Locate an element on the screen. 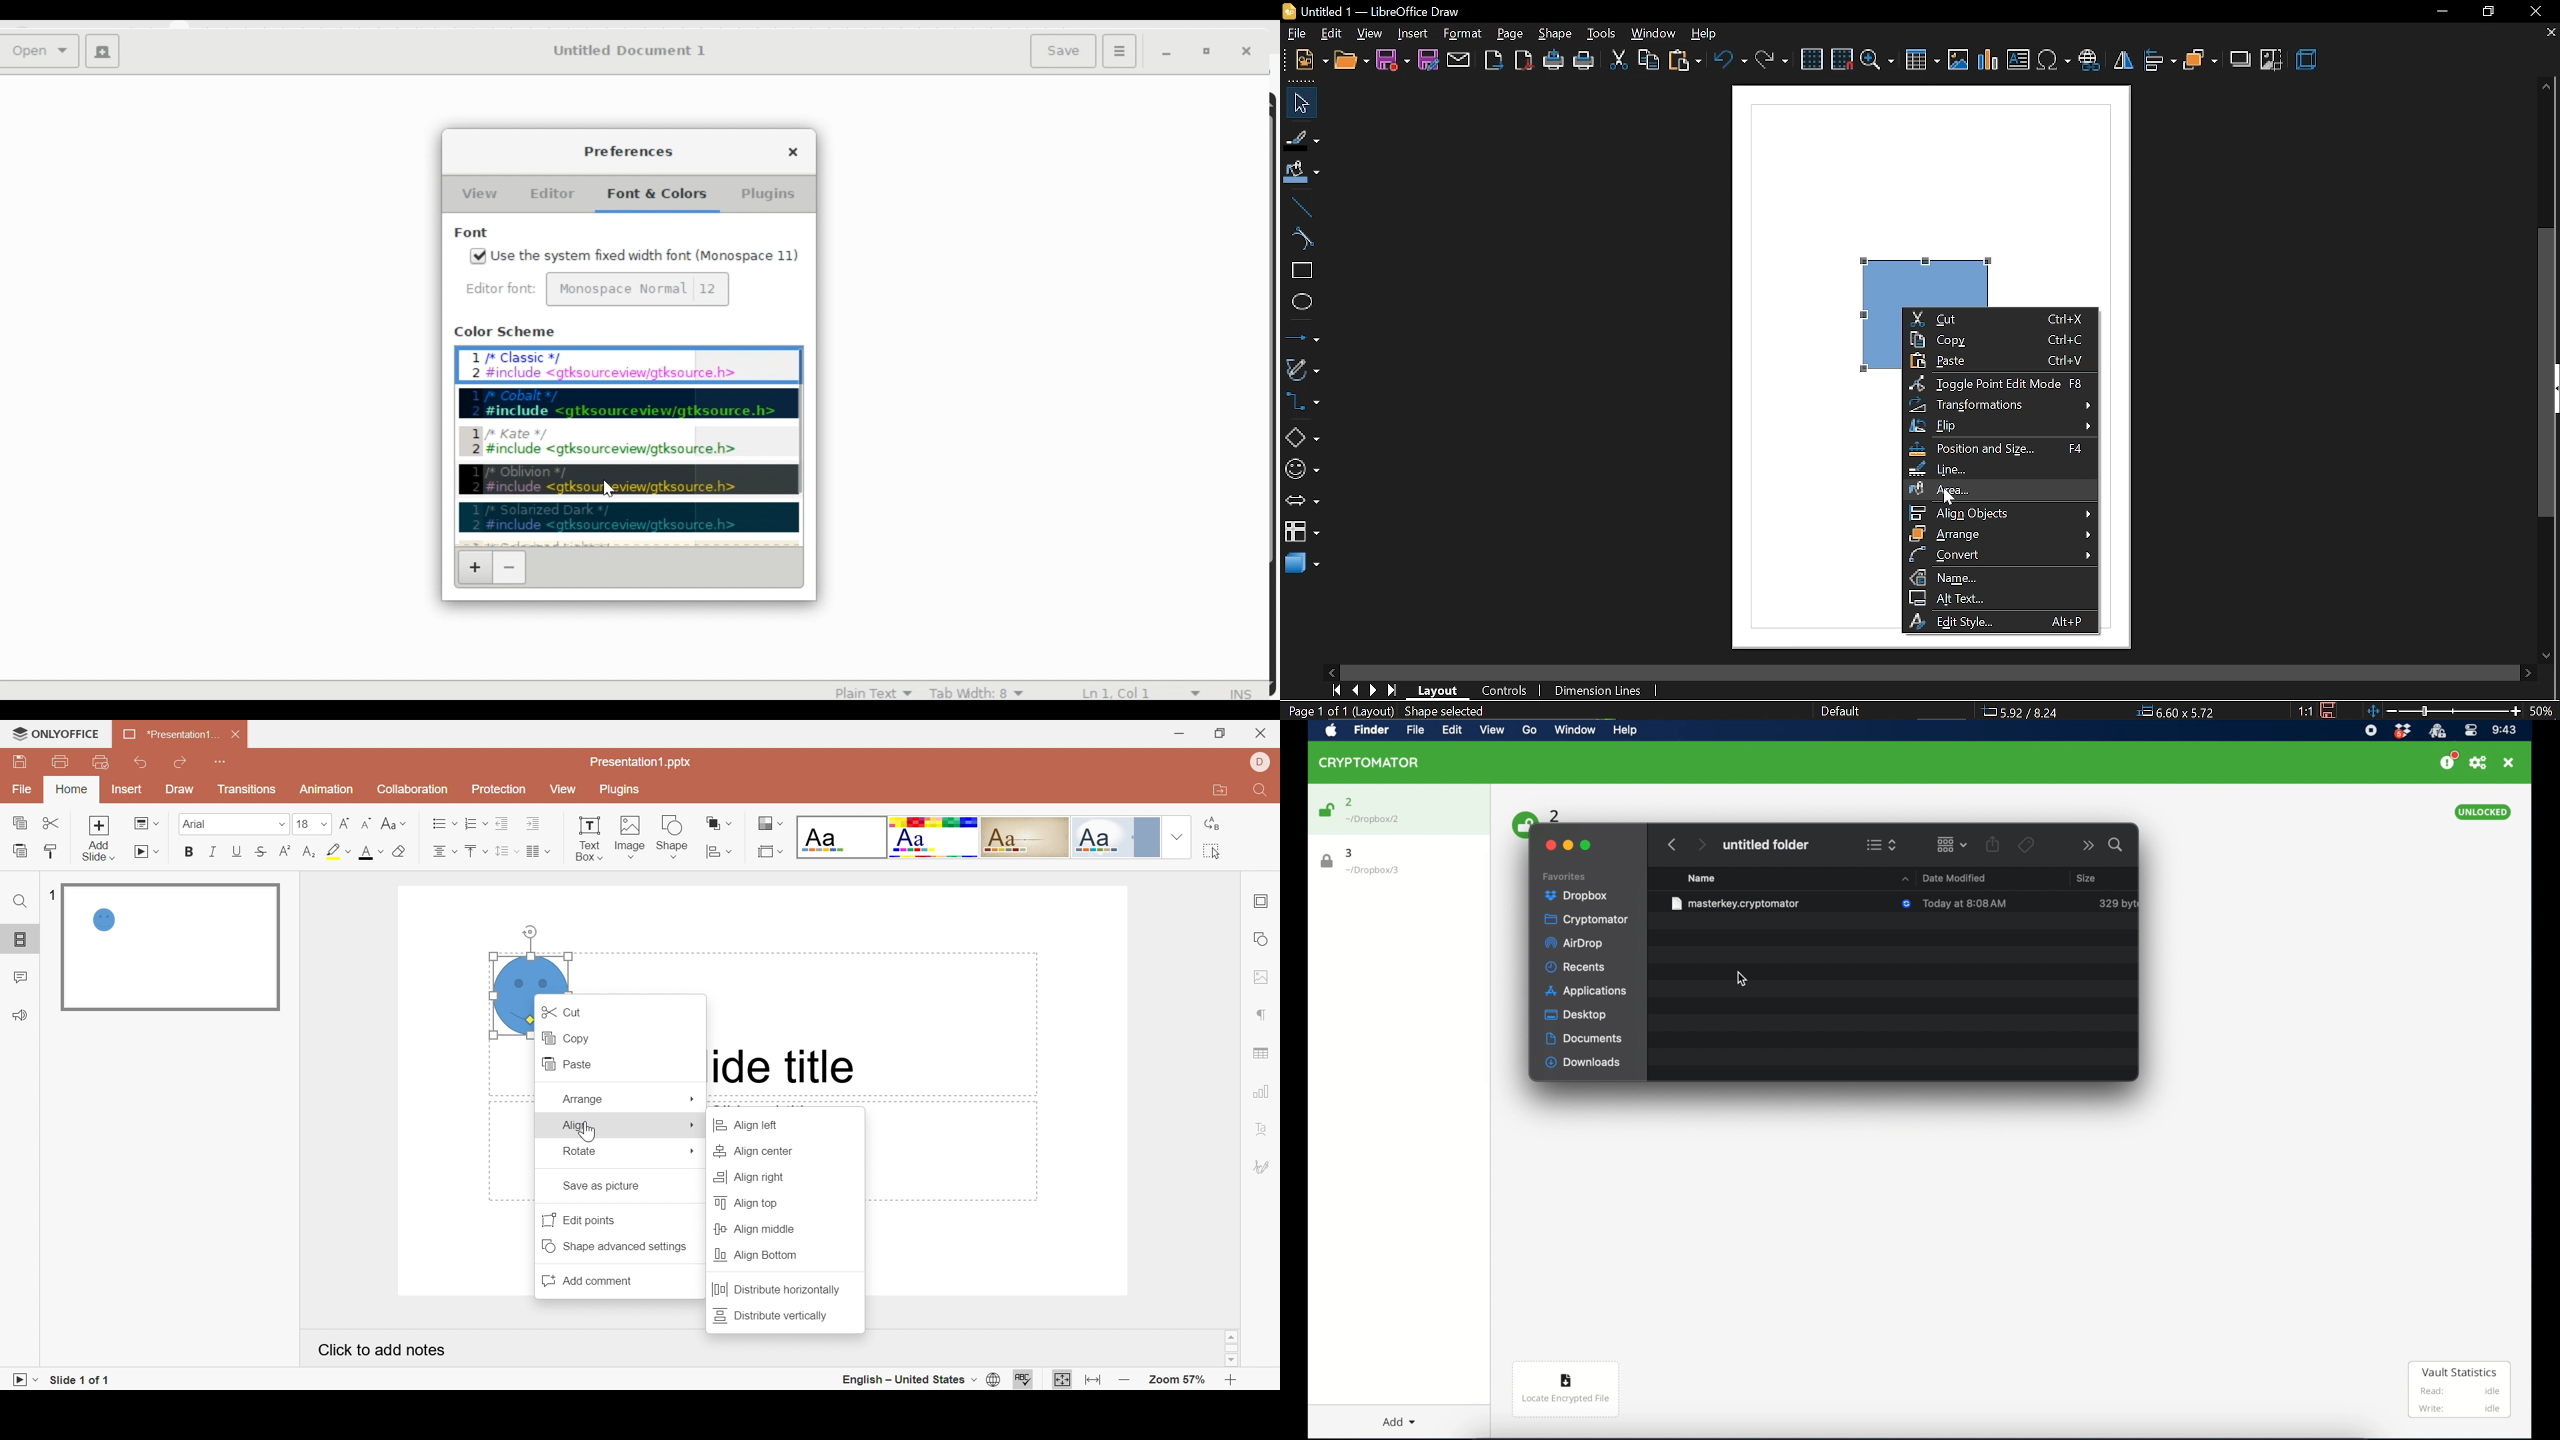  3d effect is located at coordinates (2308, 62).